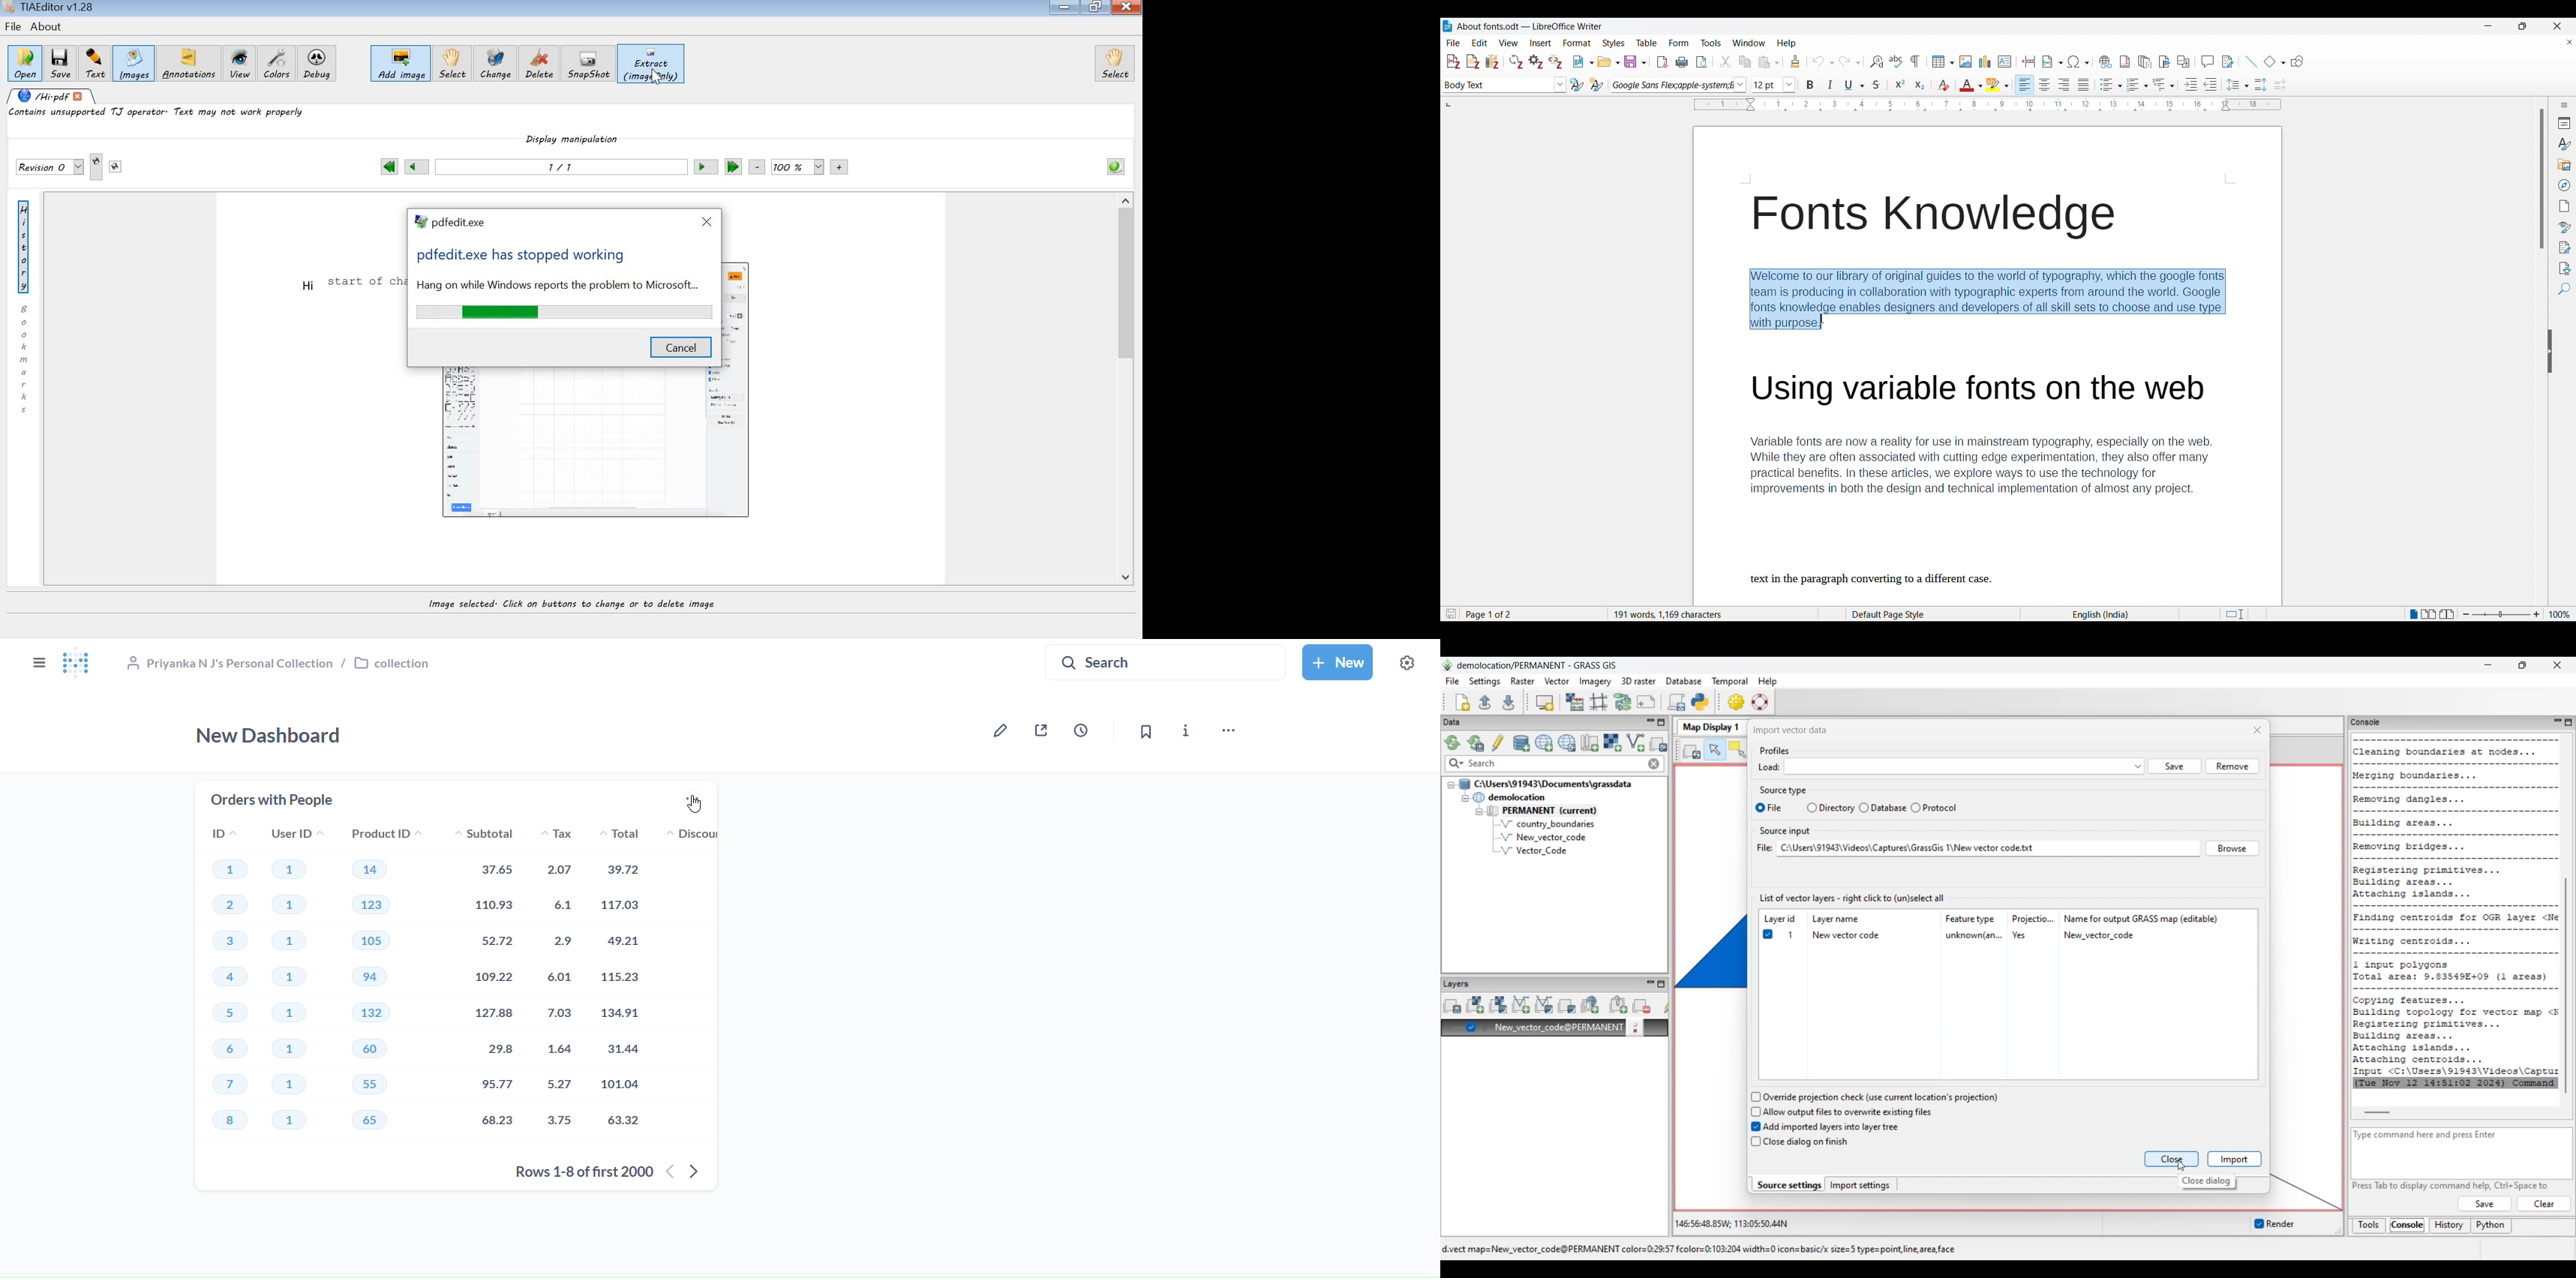 This screenshot has height=1288, width=2576. I want to click on Set line spacing, so click(2238, 85).